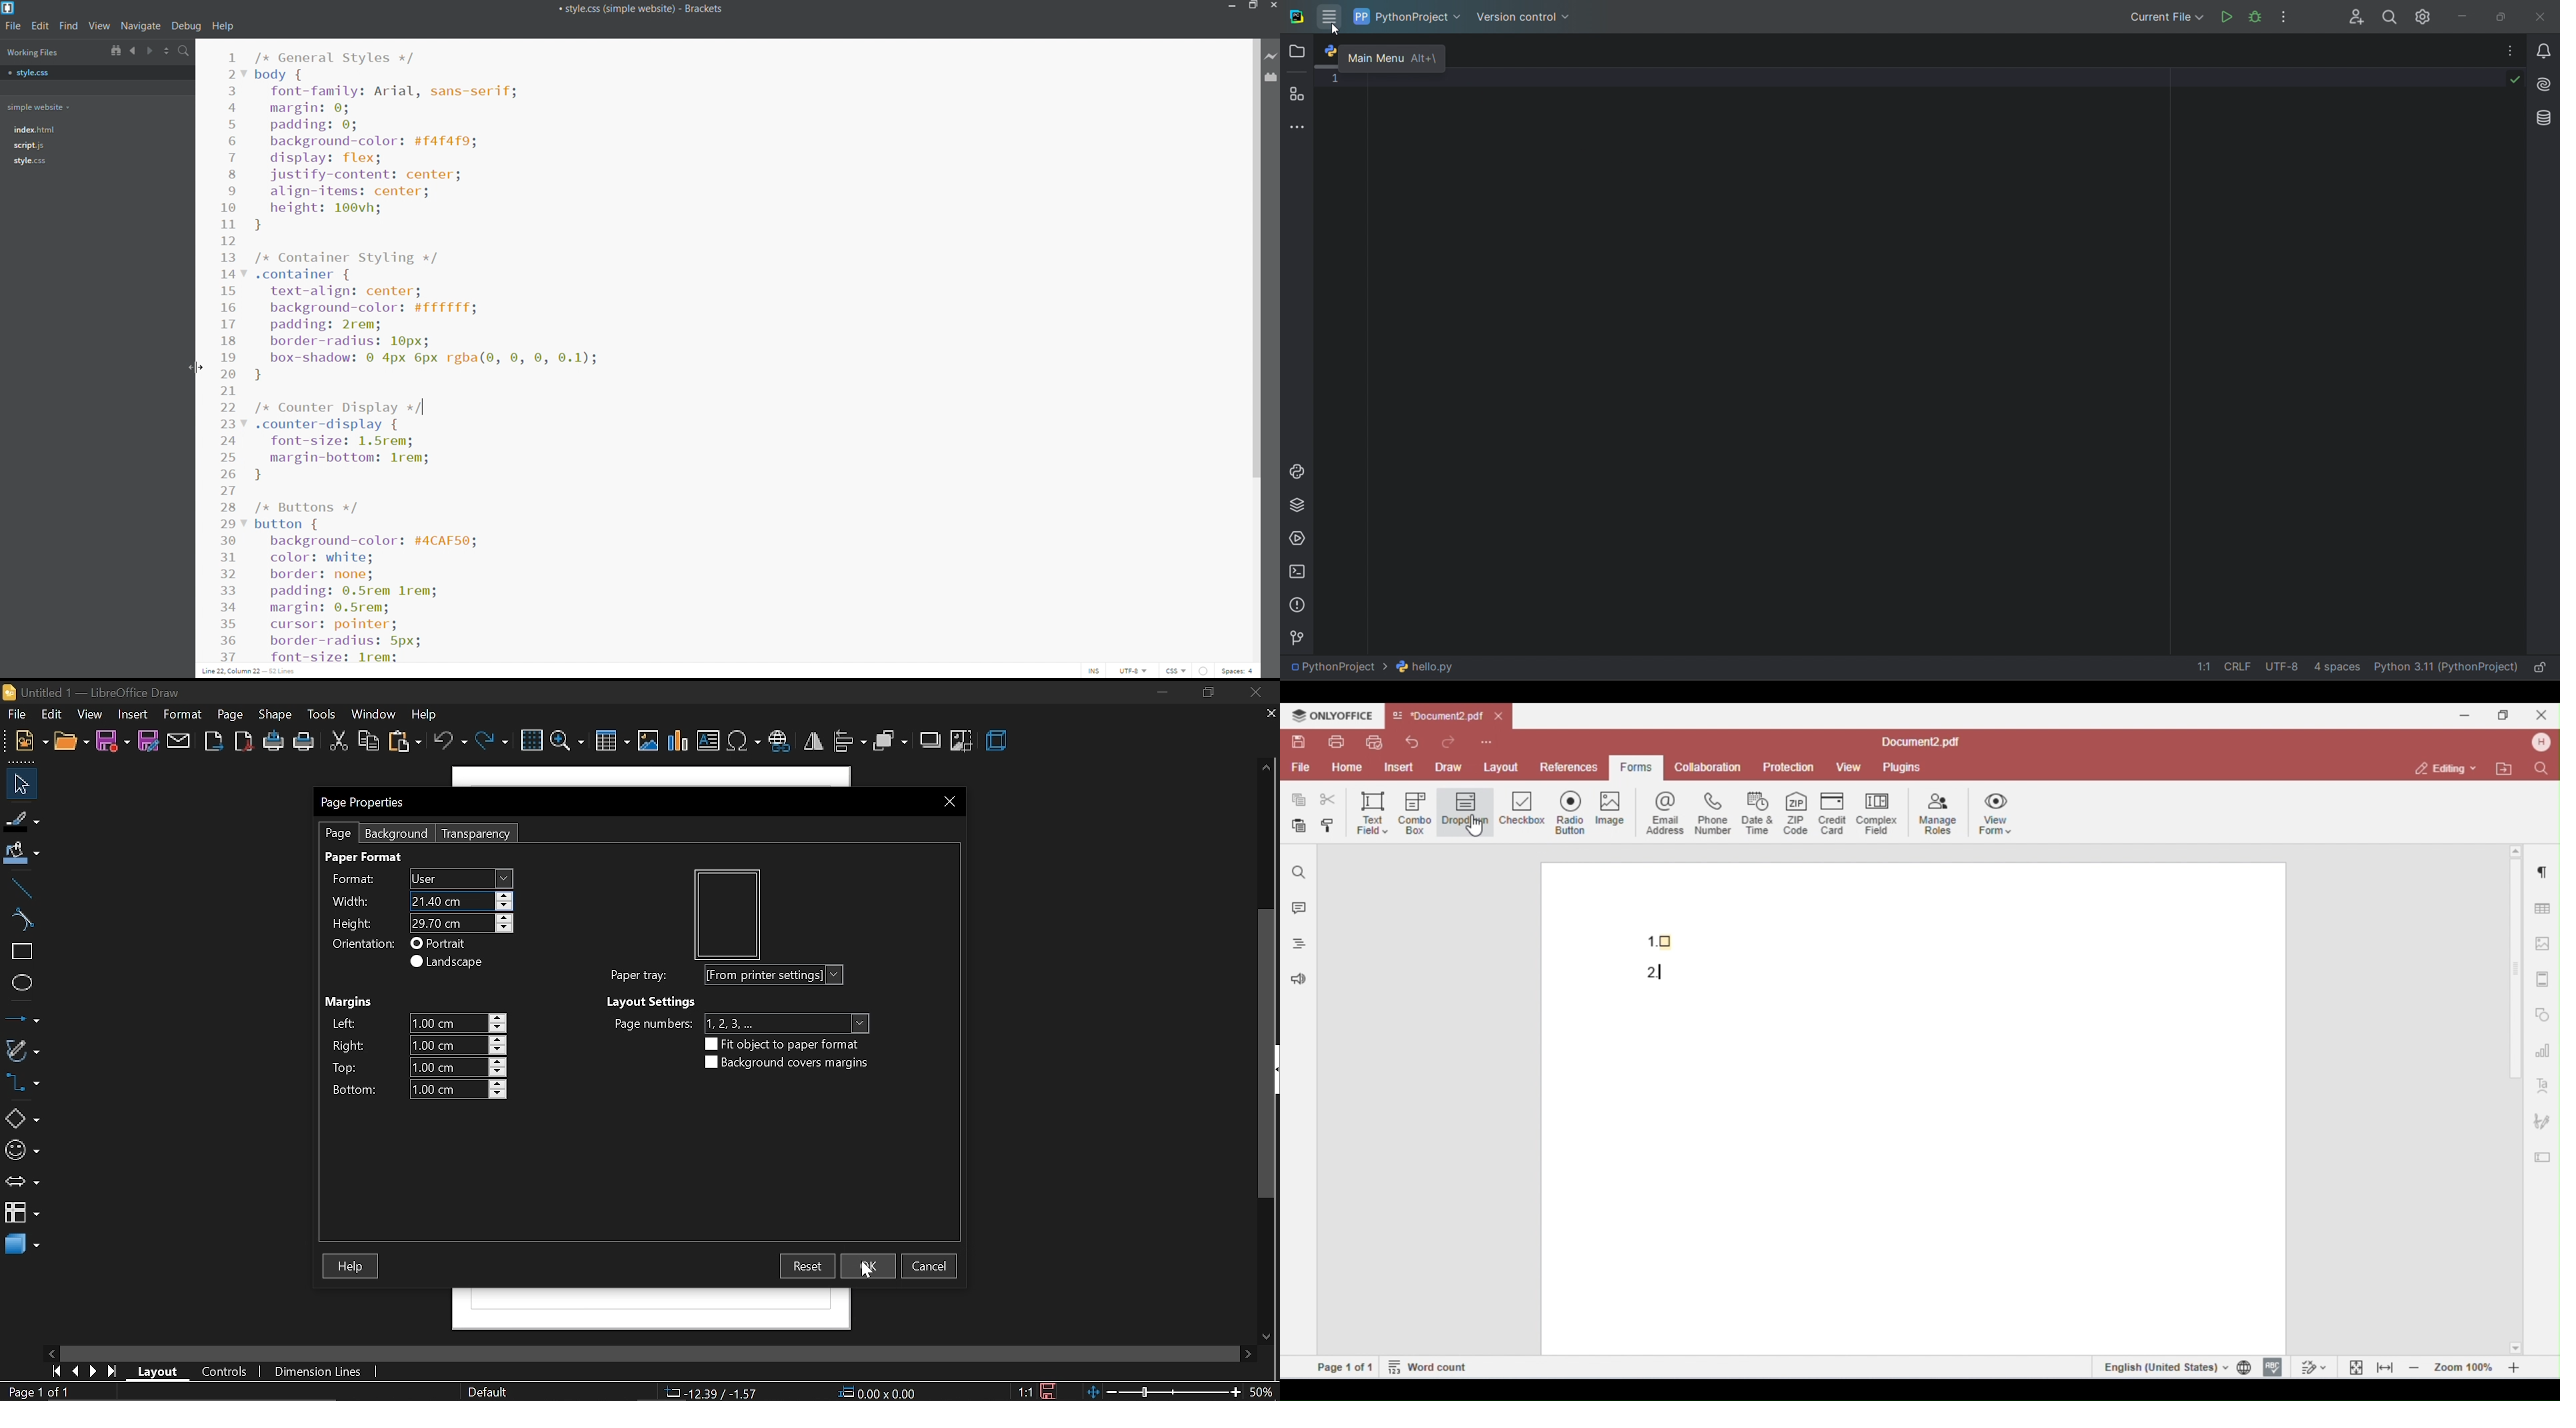 The image size is (2576, 1428). I want to click on move left, so click(50, 1353).